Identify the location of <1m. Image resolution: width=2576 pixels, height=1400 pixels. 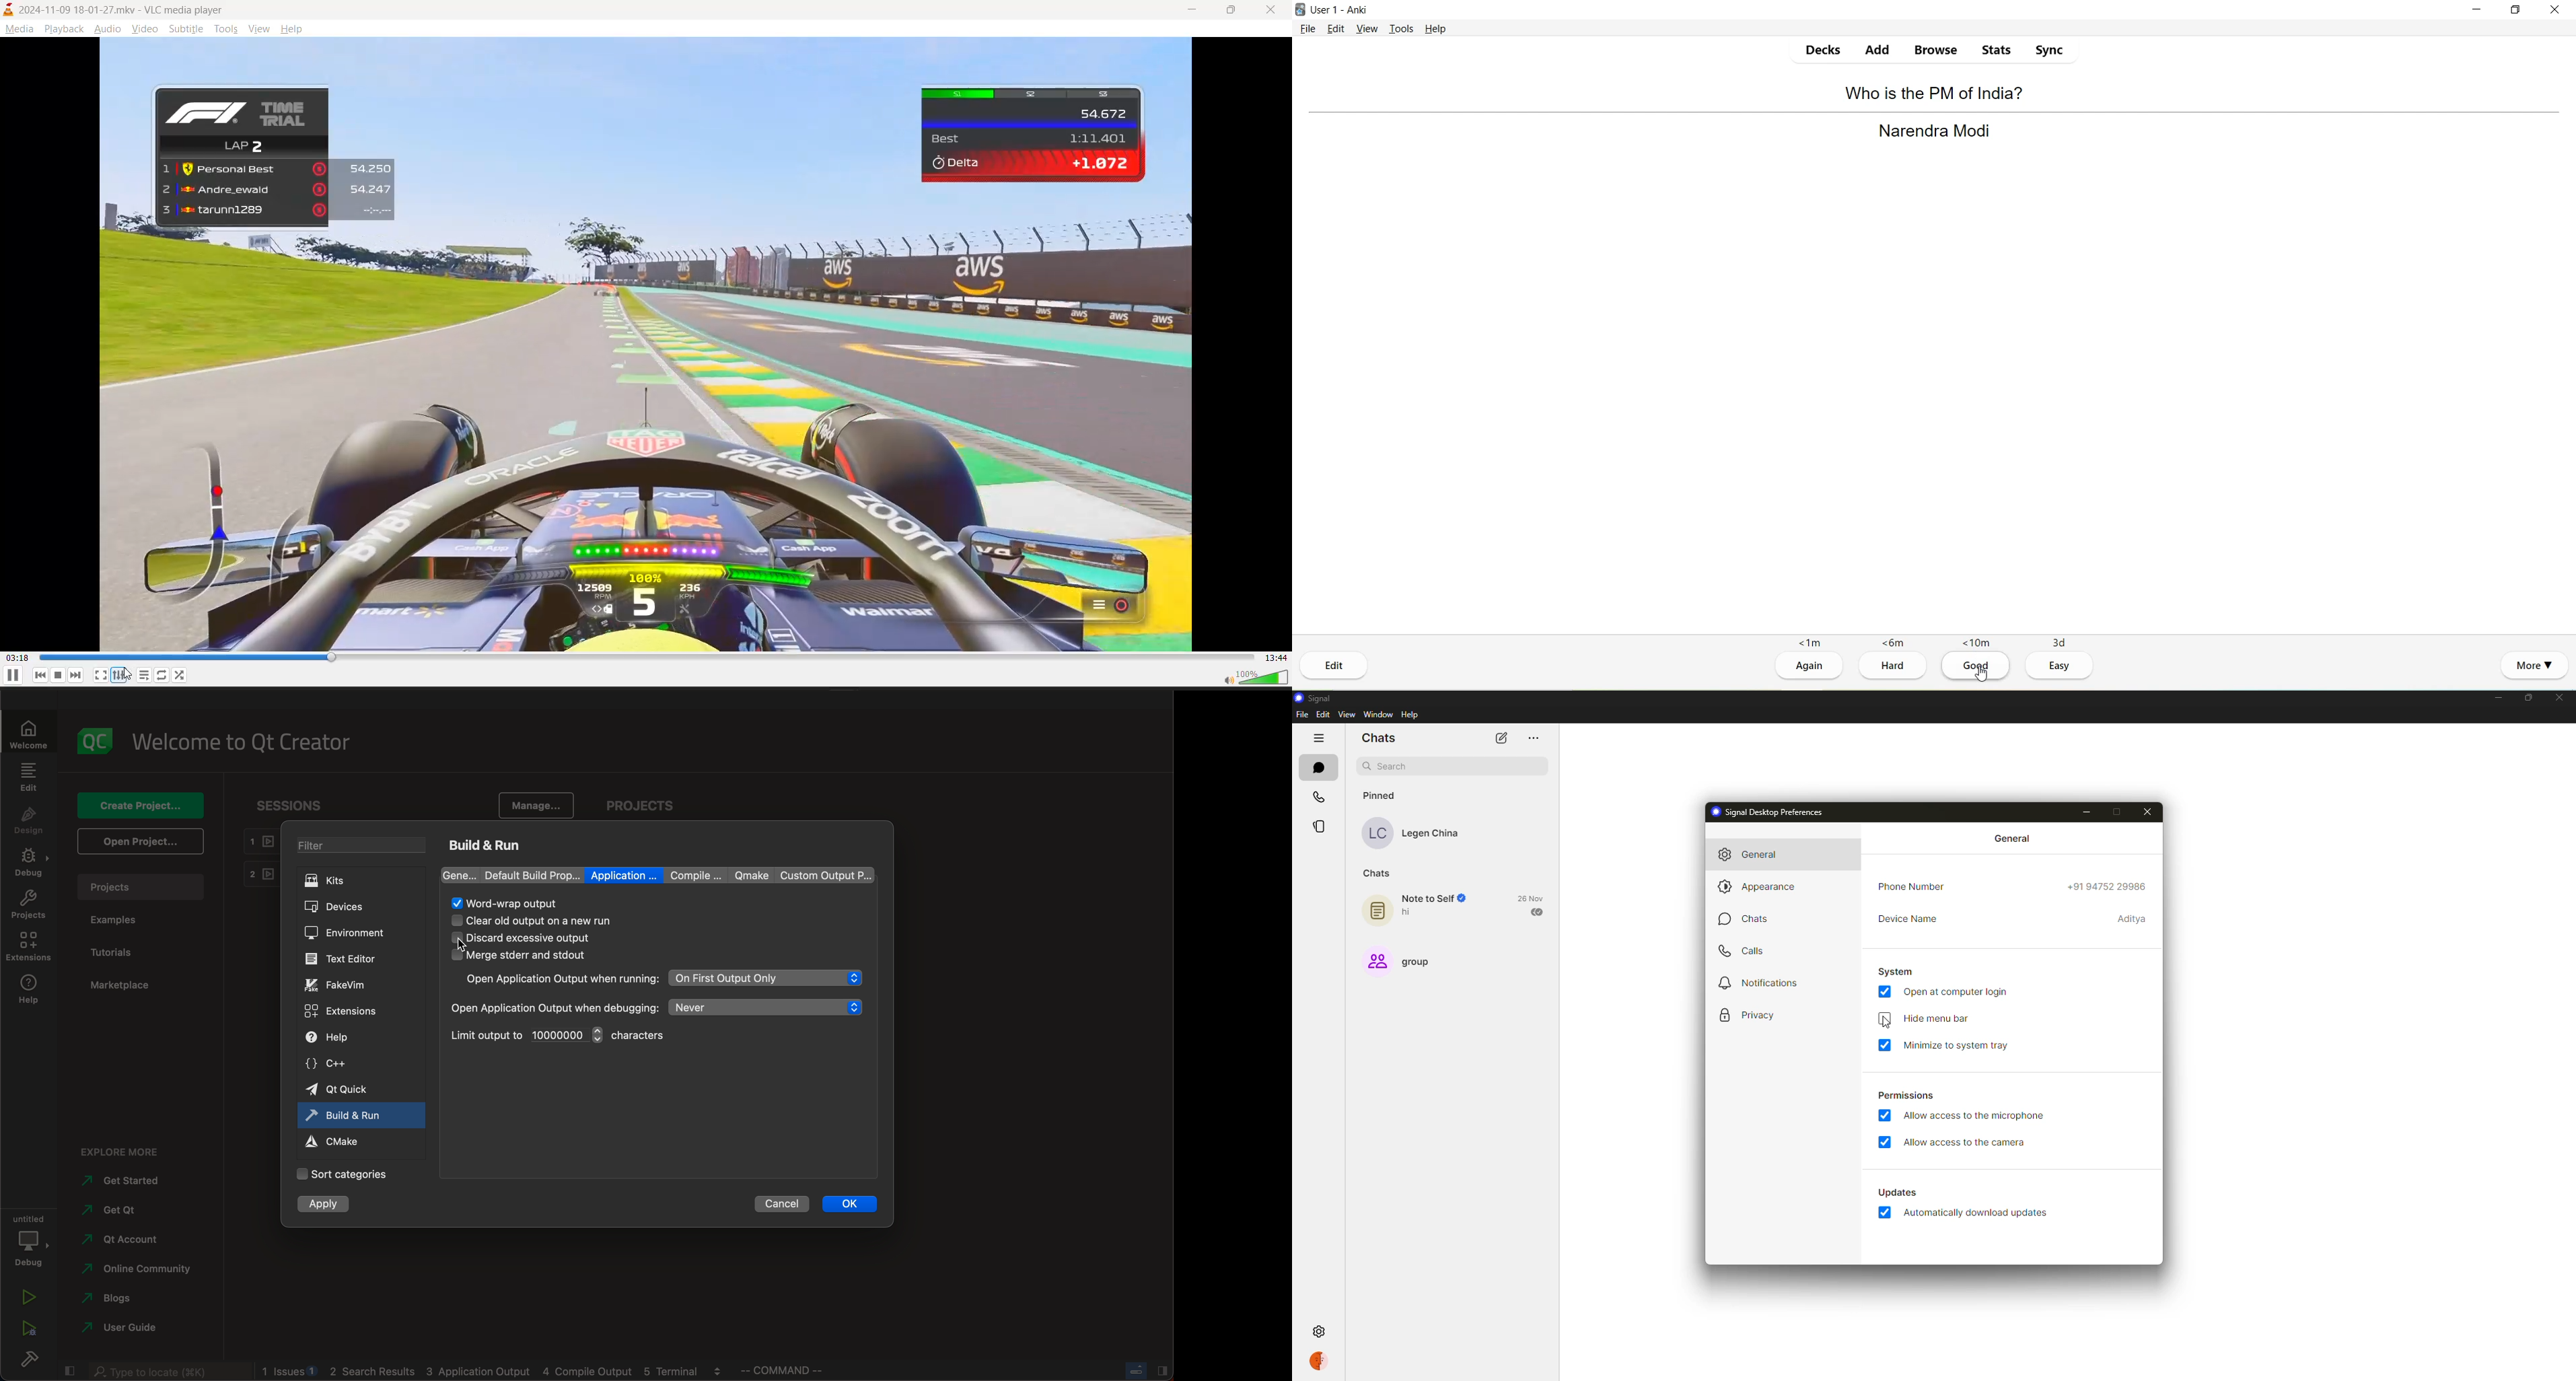
(1809, 643).